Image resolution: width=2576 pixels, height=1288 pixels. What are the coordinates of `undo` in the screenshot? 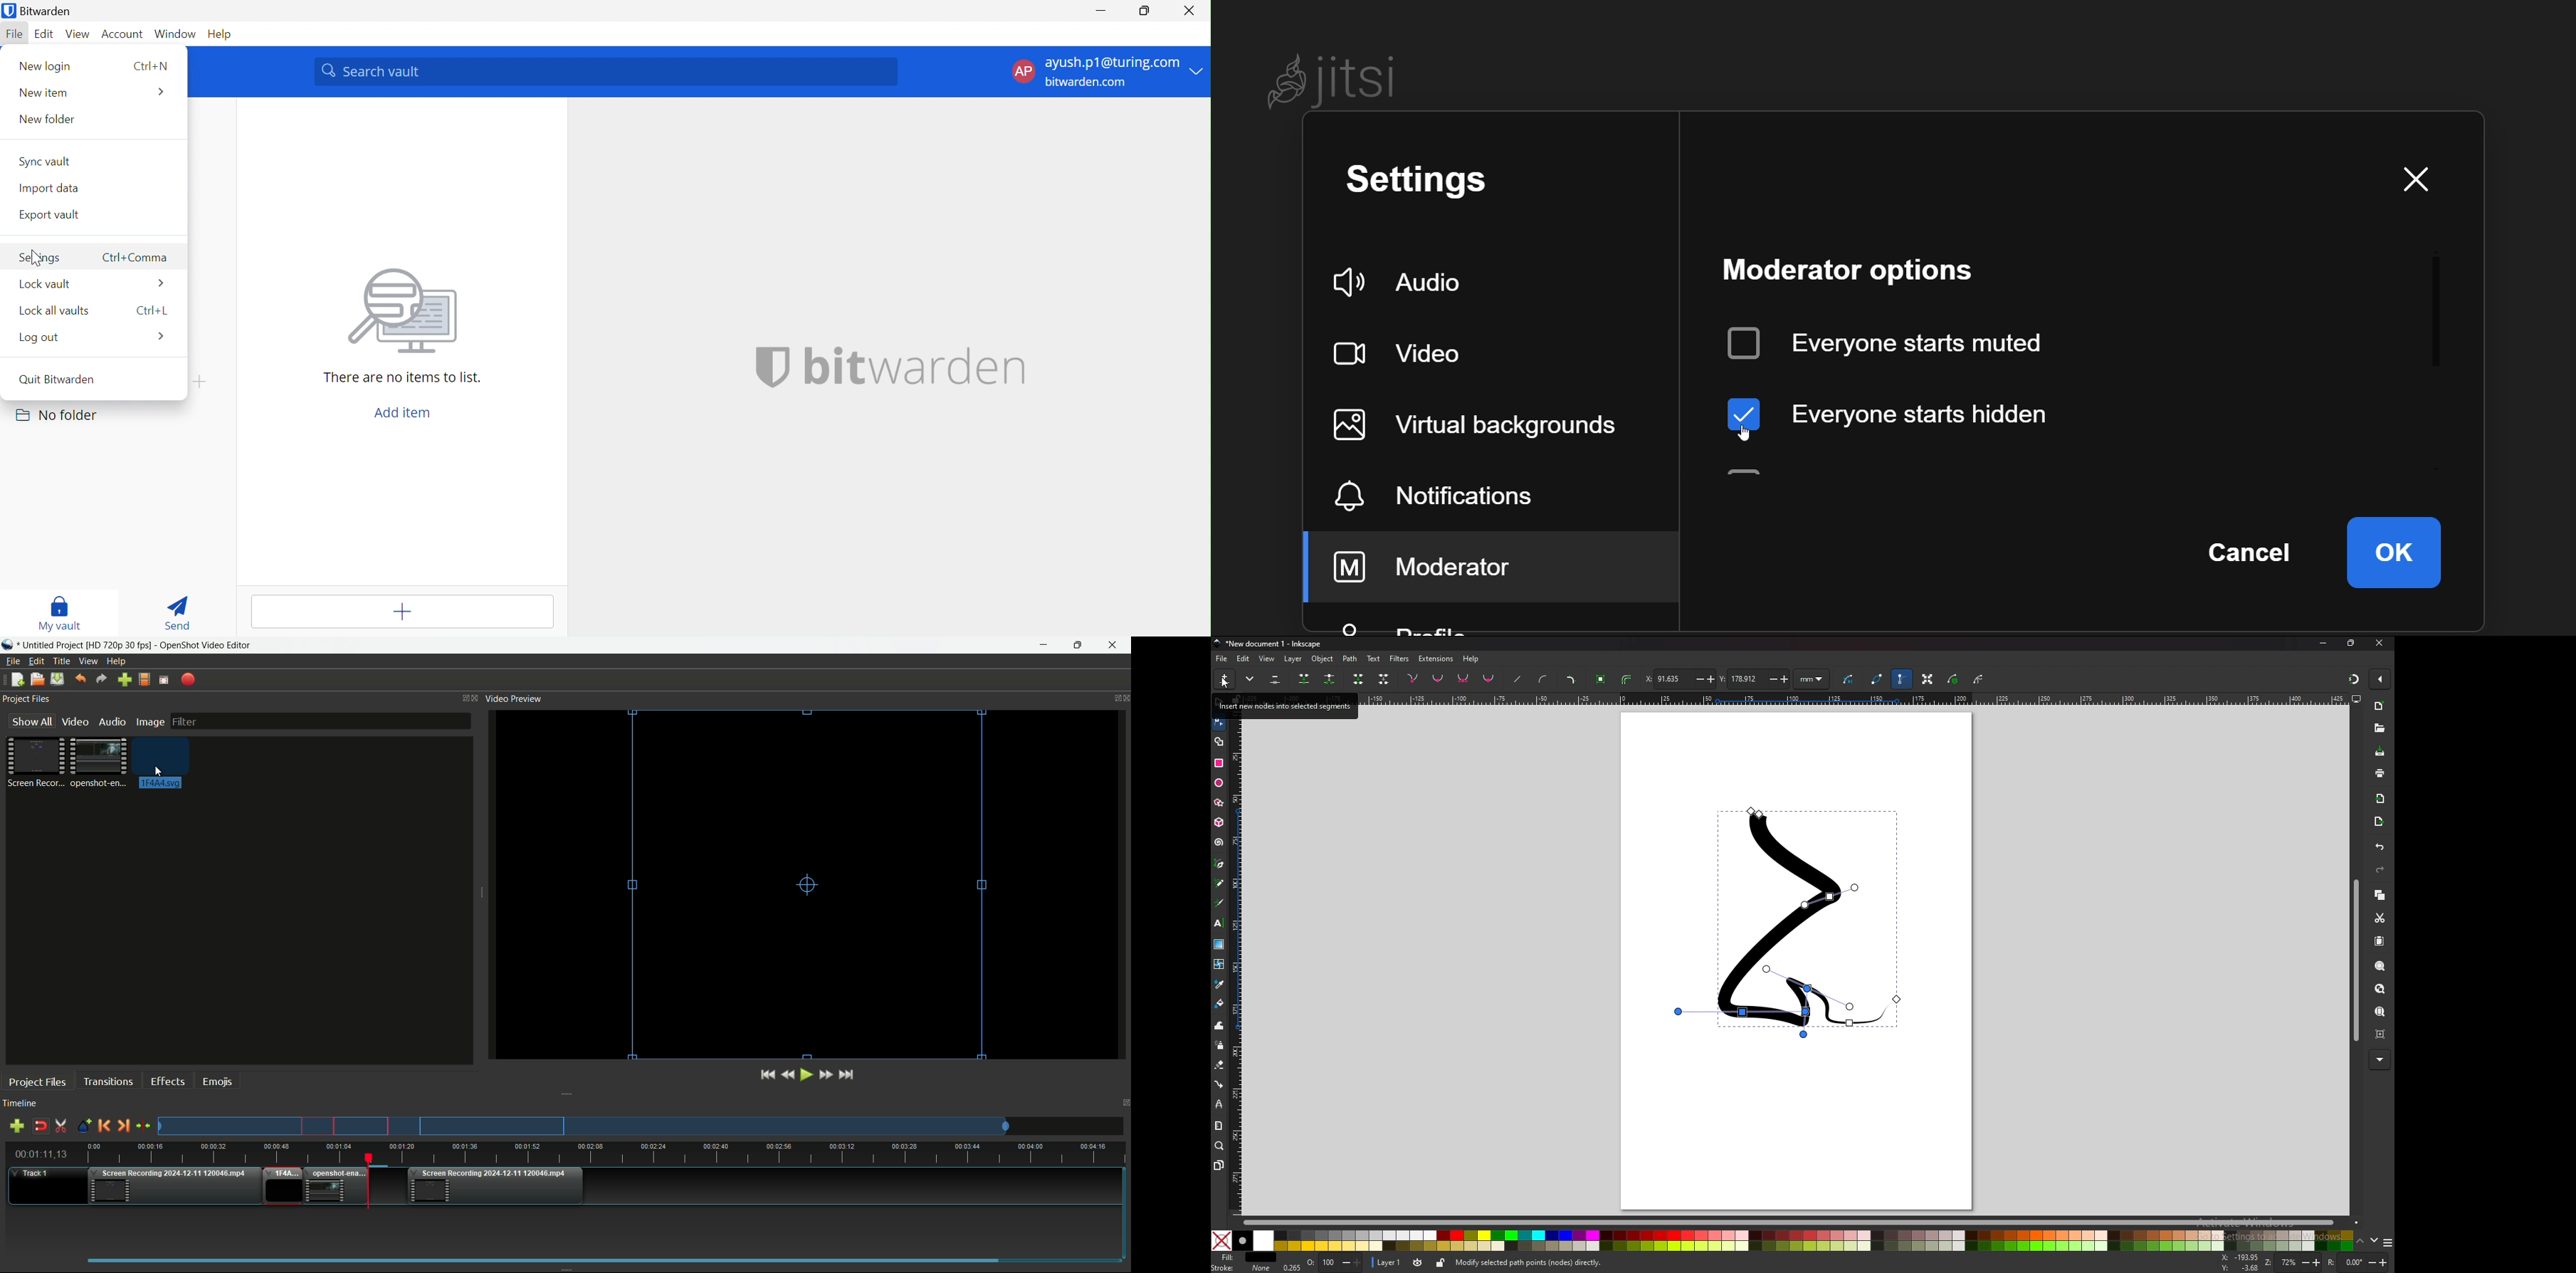 It's located at (2380, 847).